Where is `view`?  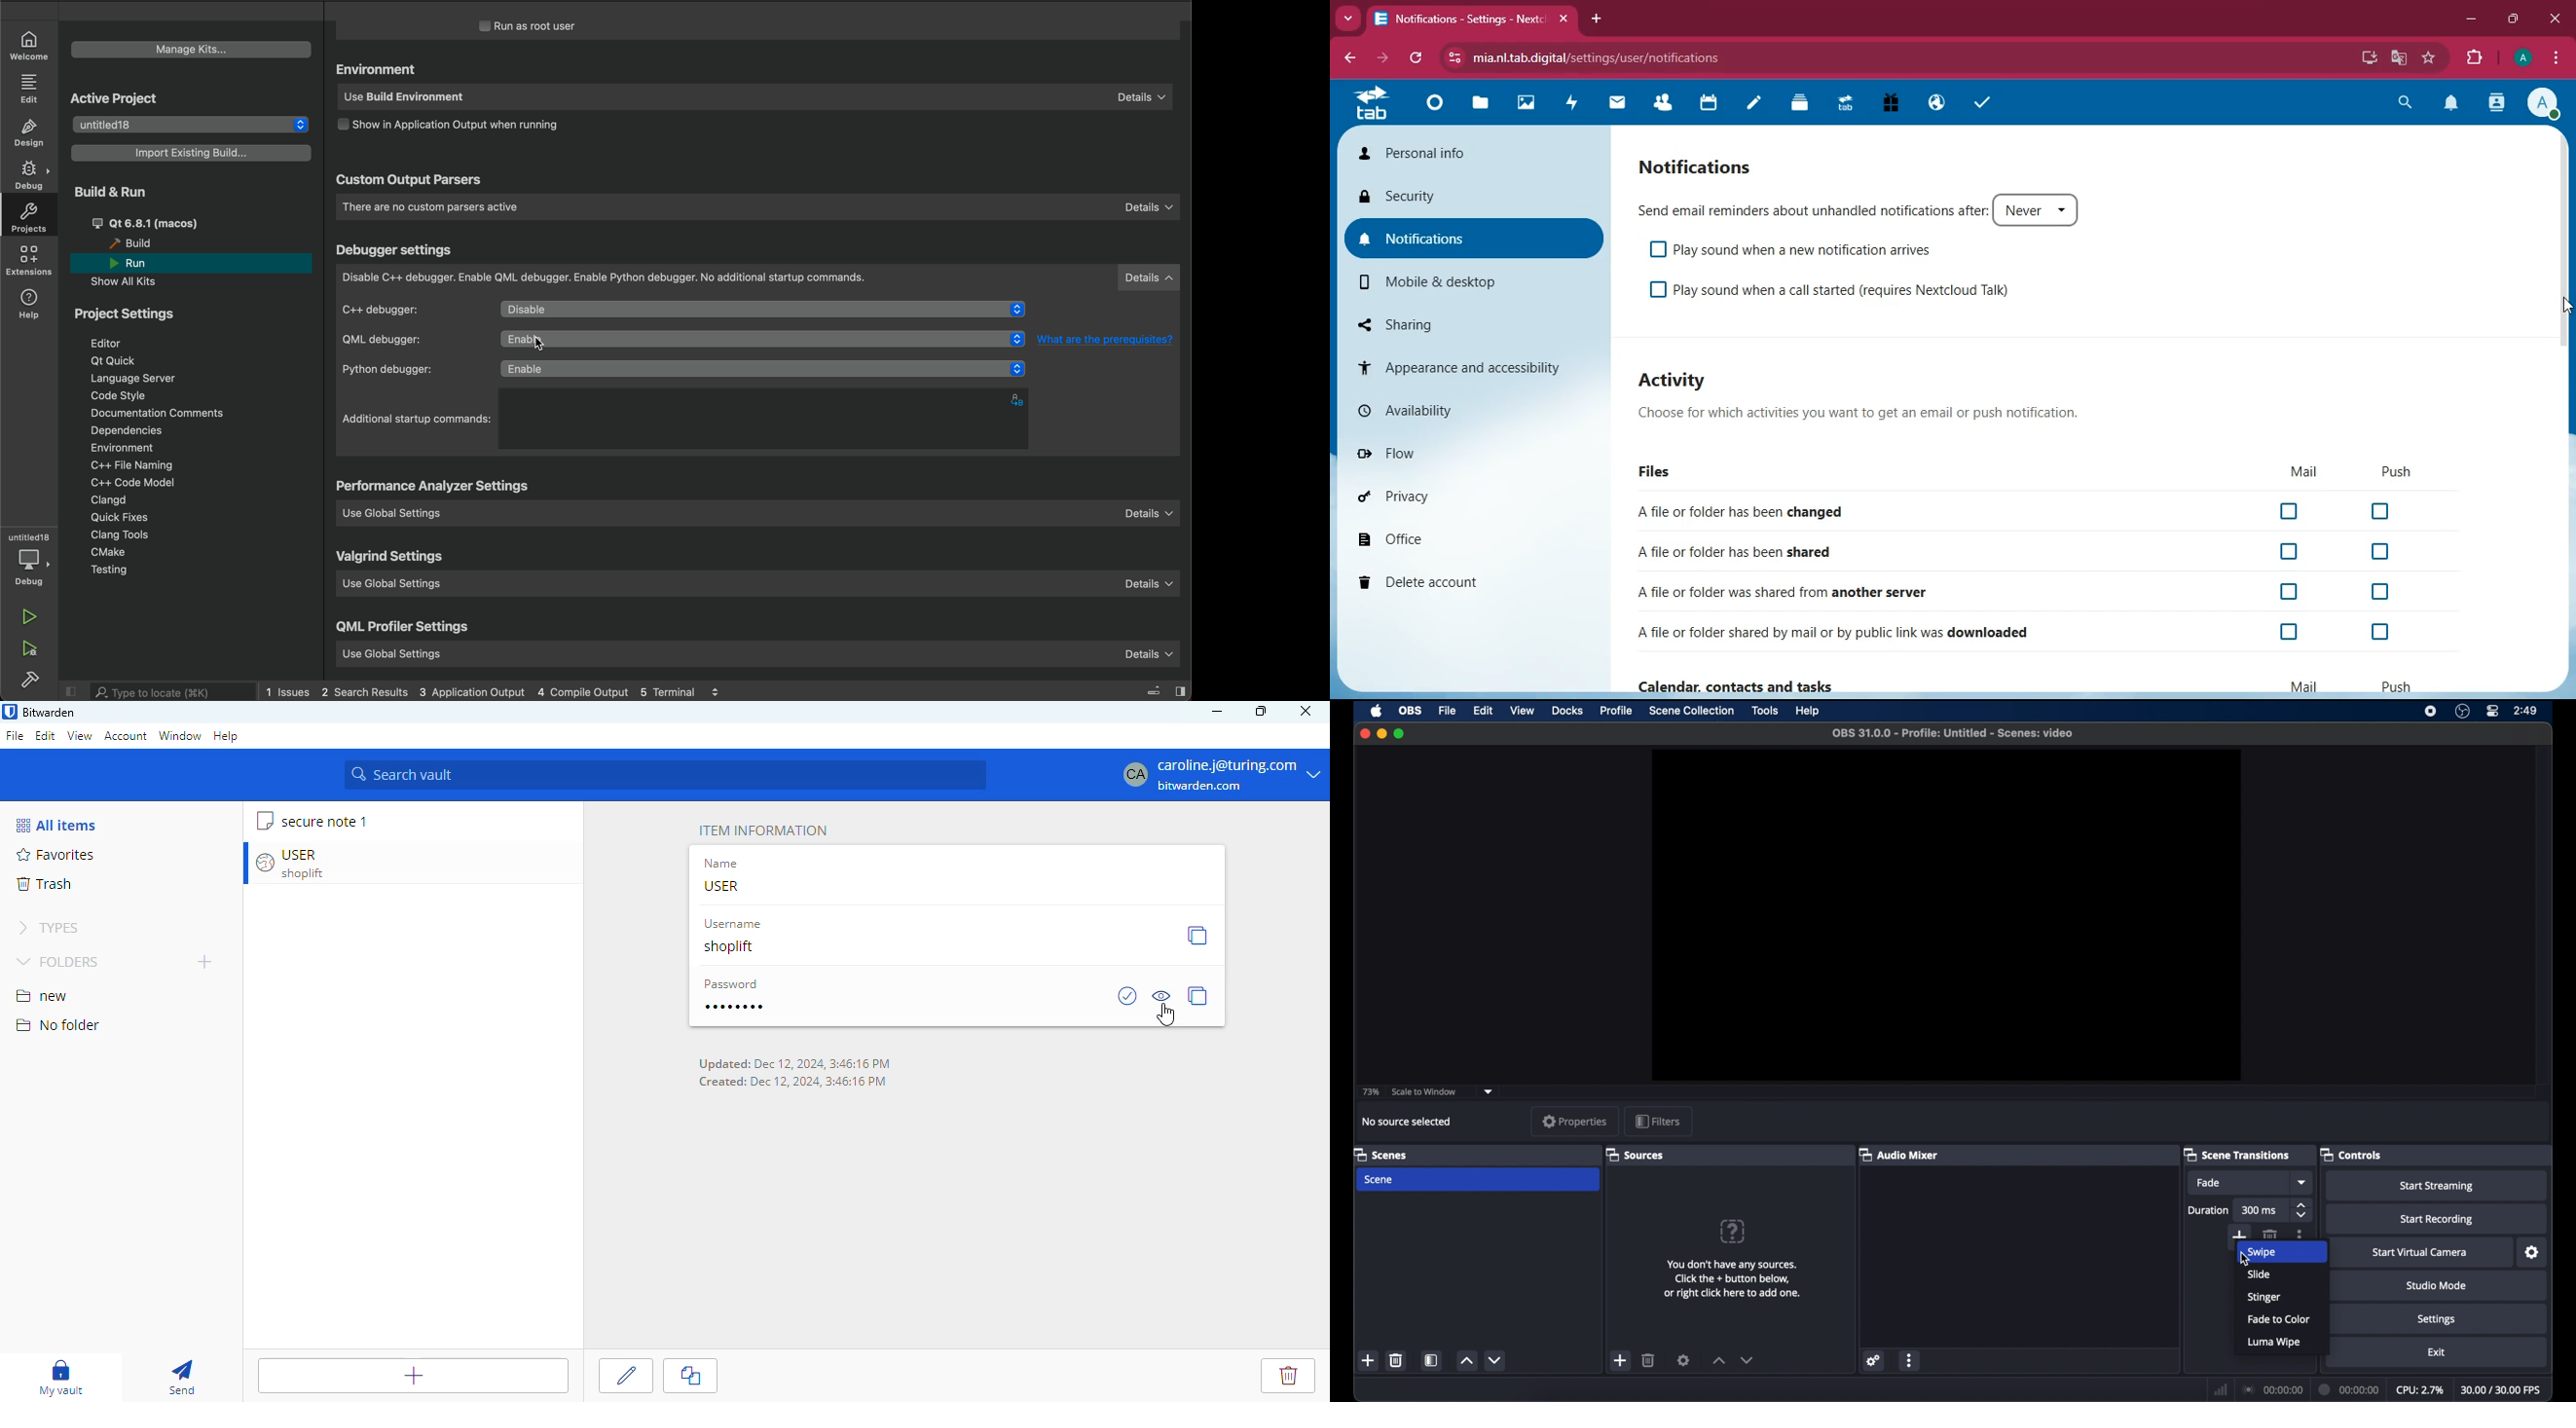 view is located at coordinates (1522, 709).